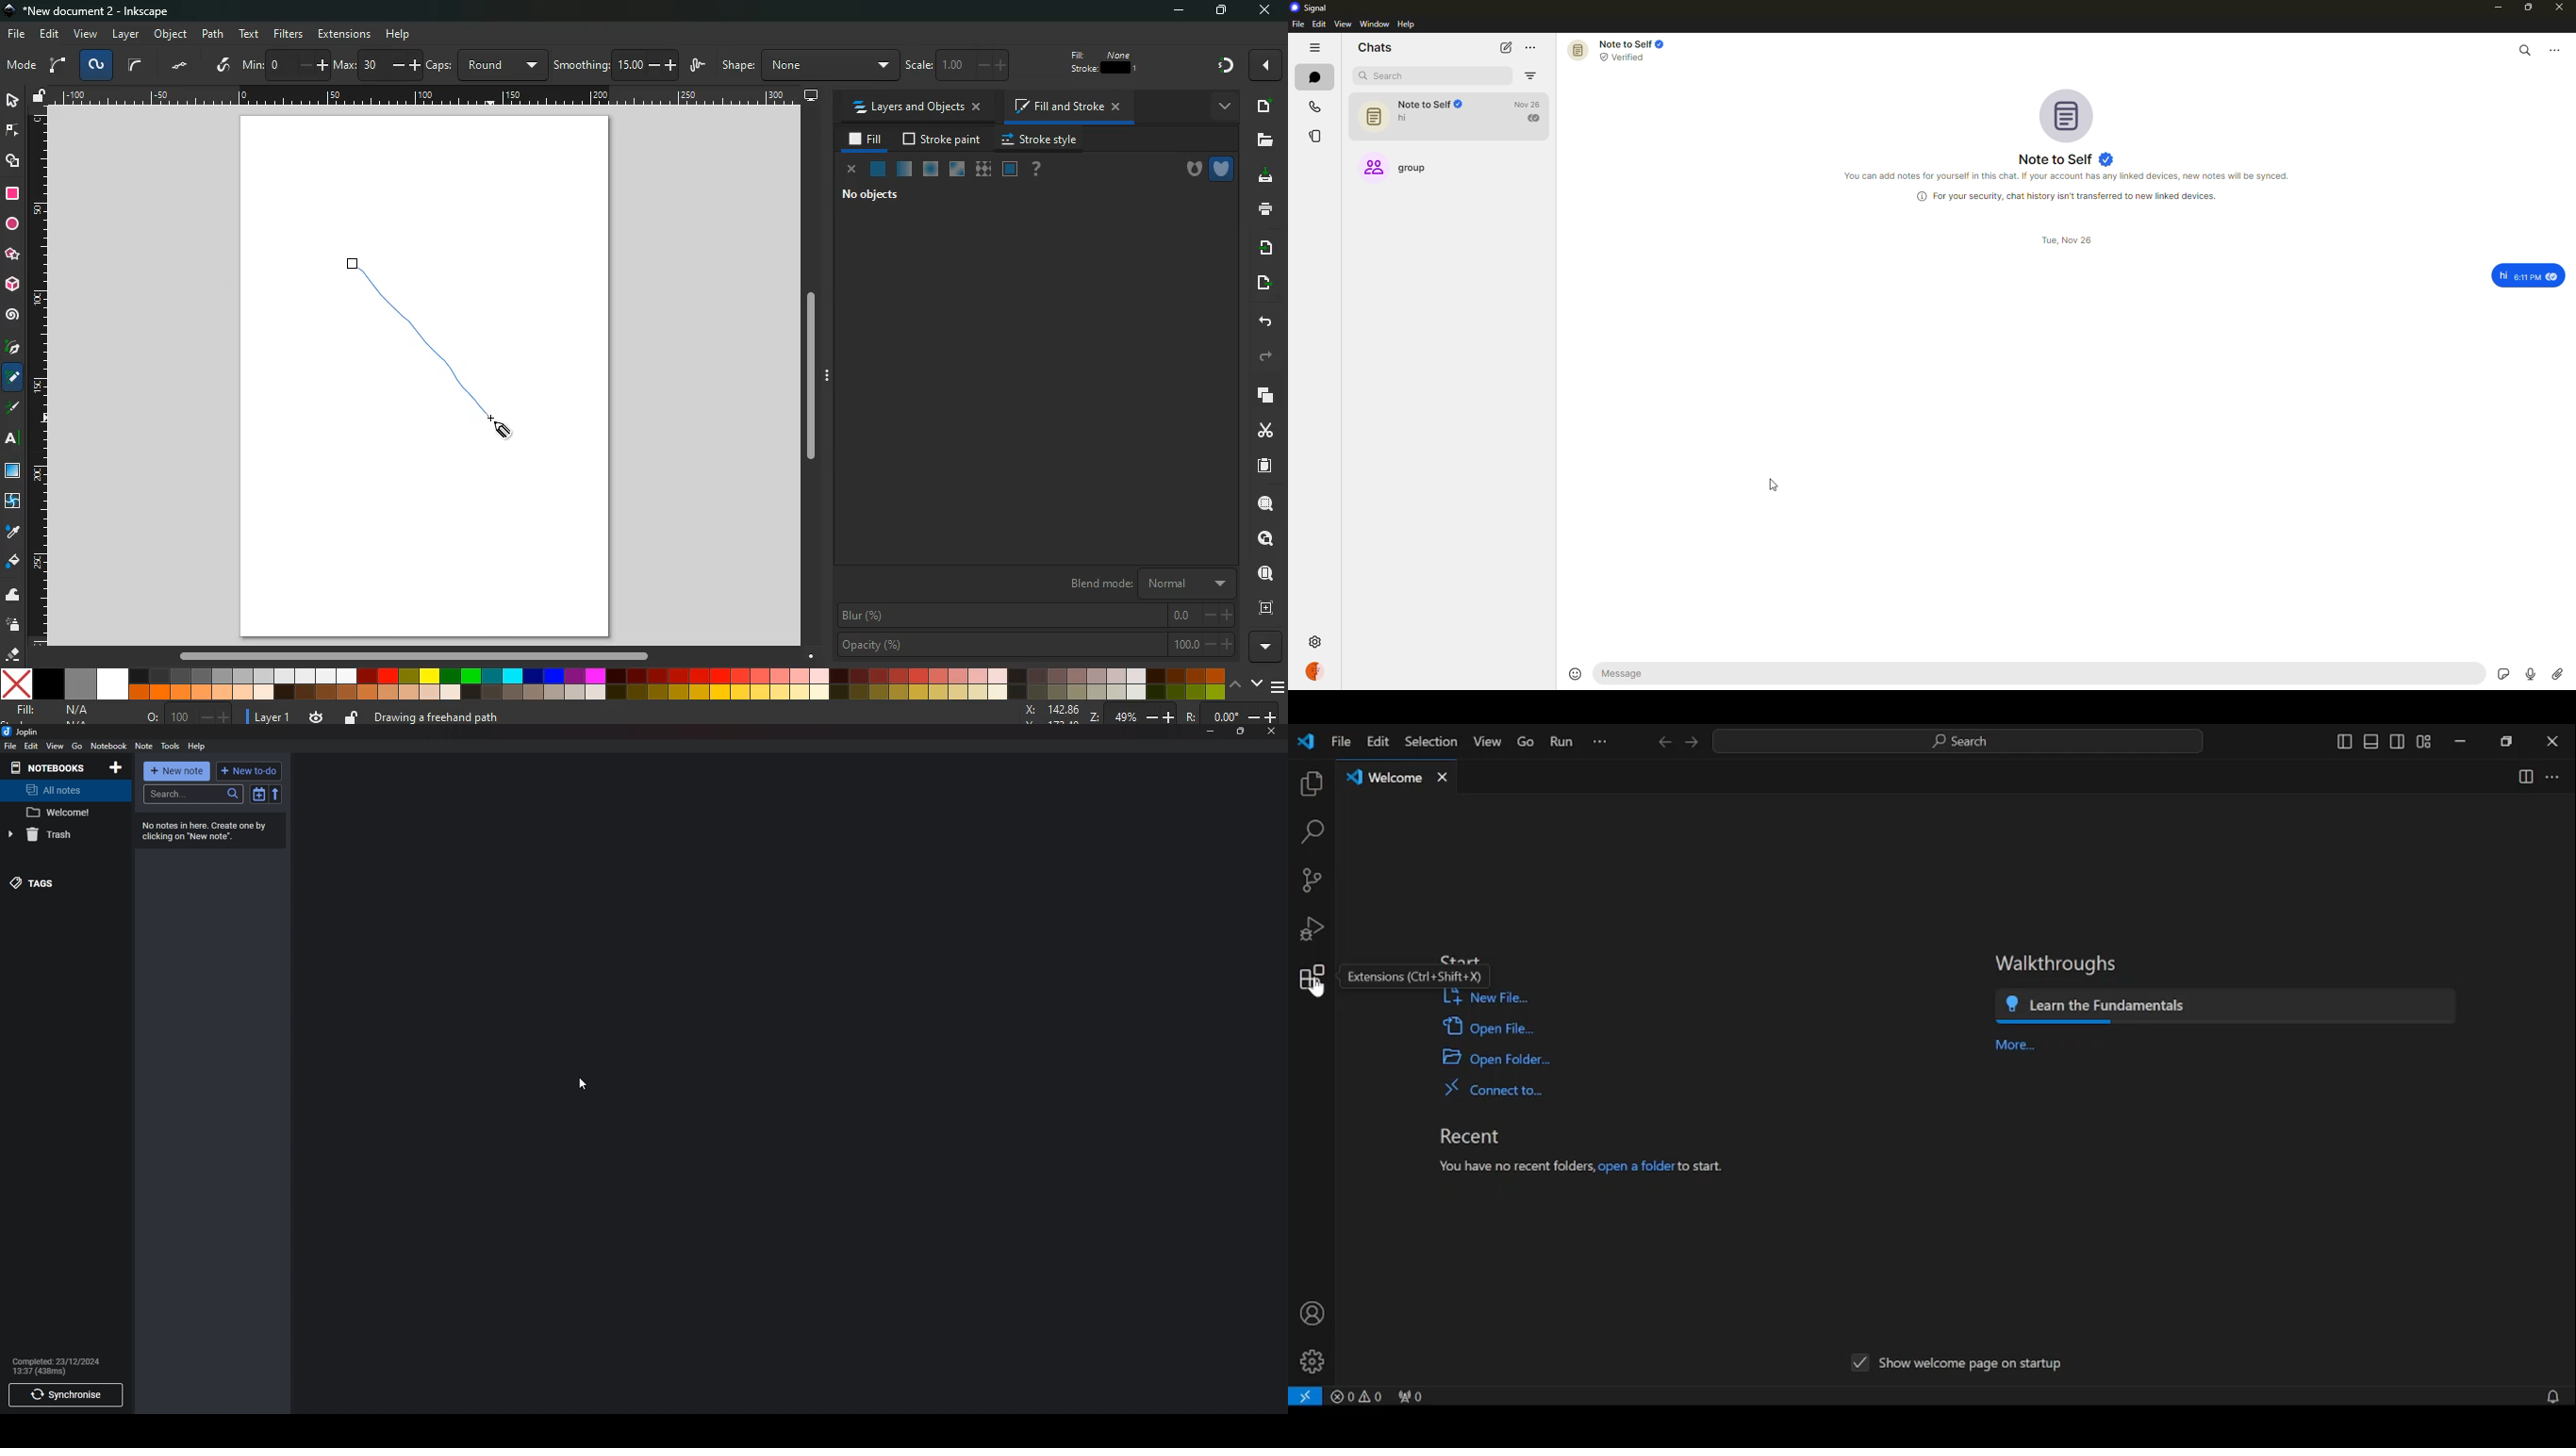 The image size is (2576, 1456). I want to click on accounts, so click(1309, 1312).